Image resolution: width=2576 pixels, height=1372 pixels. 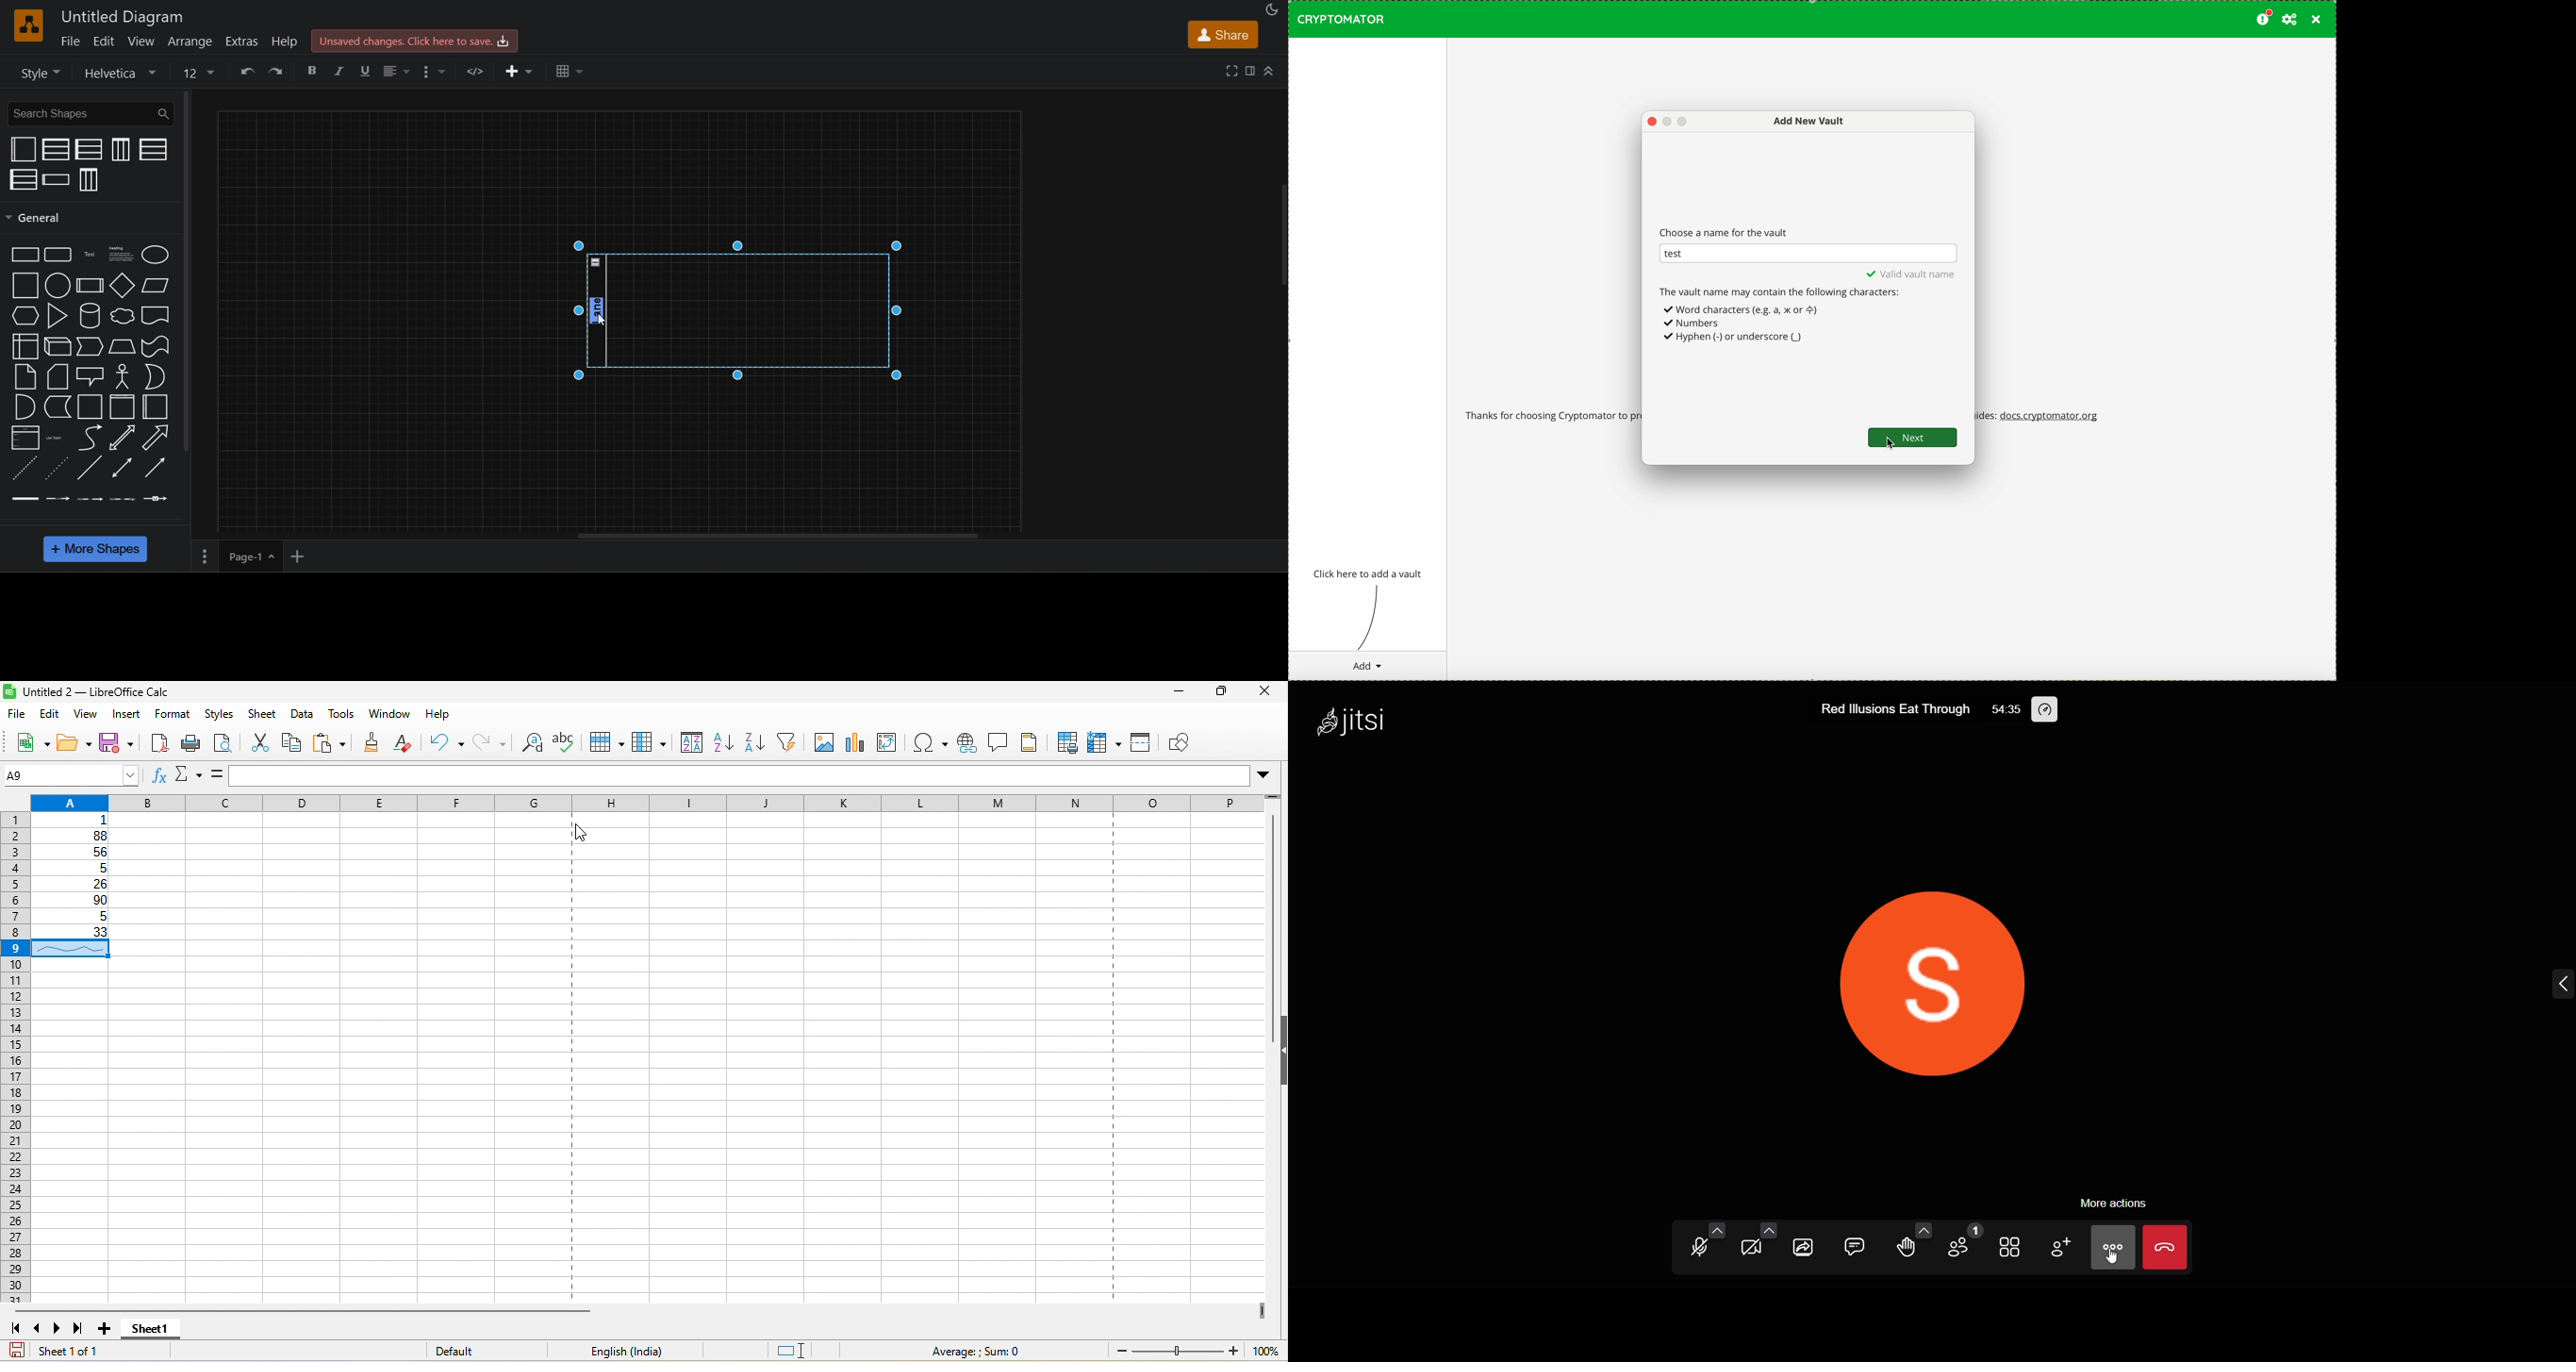 I want to click on tape, so click(x=154, y=347).